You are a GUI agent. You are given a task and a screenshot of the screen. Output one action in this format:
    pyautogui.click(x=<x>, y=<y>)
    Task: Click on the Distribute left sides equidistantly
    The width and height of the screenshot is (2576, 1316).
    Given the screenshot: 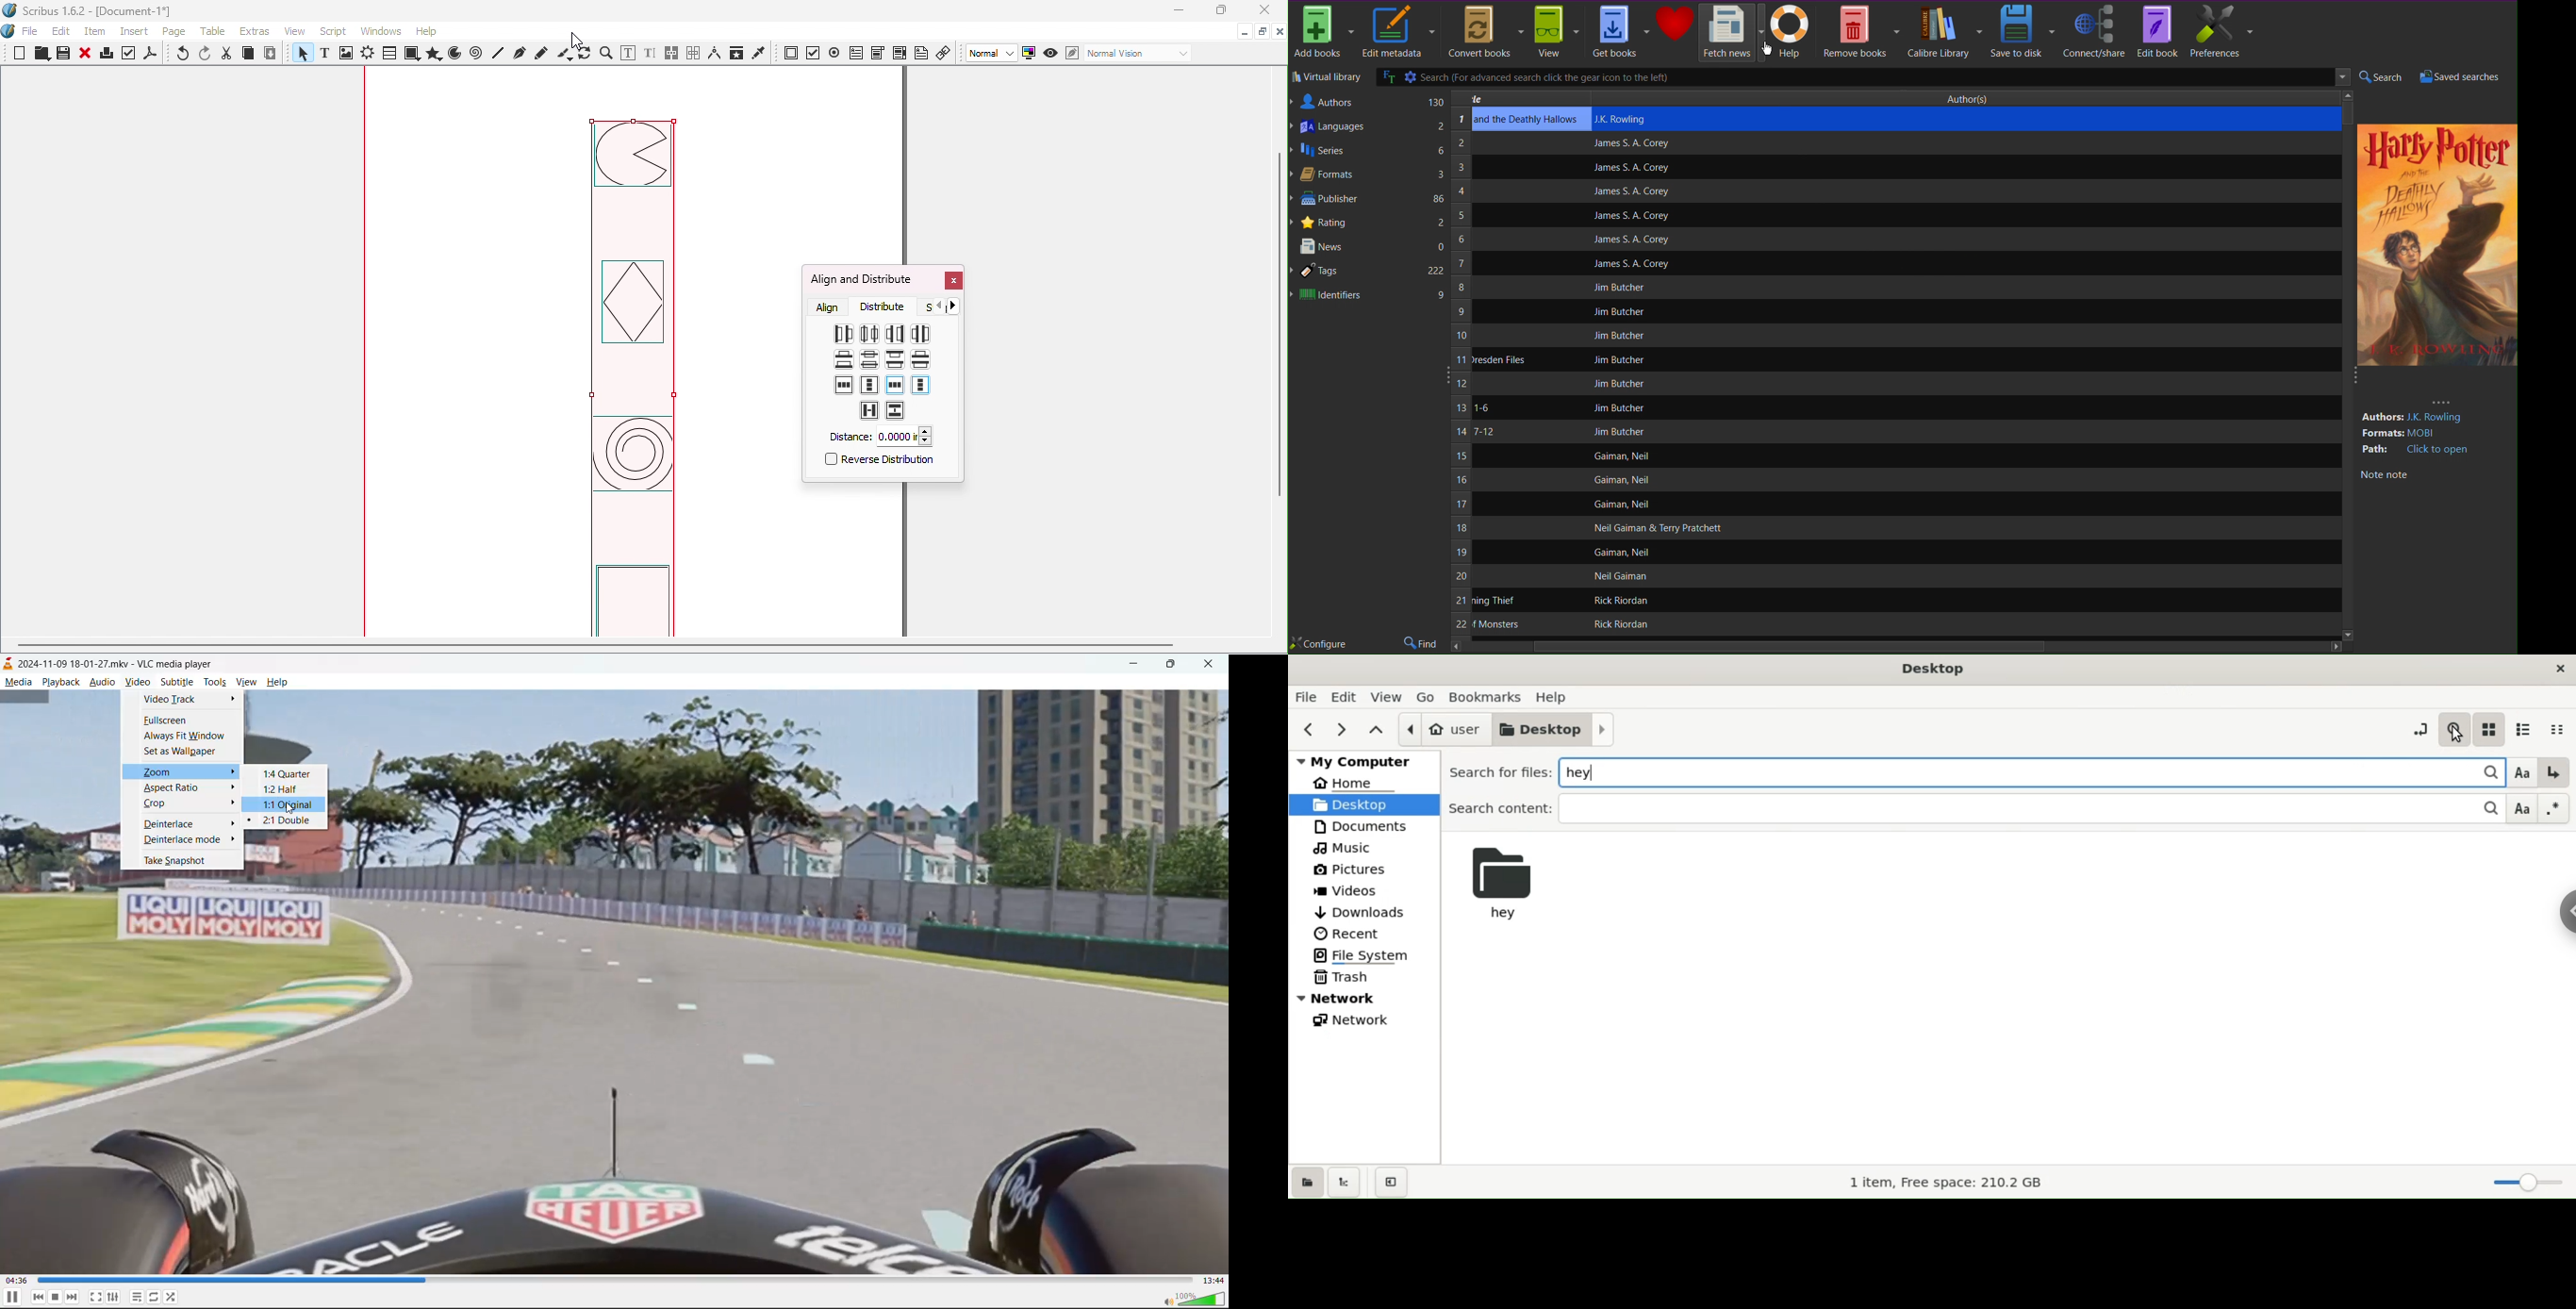 What is the action you would take?
    pyautogui.click(x=842, y=335)
    